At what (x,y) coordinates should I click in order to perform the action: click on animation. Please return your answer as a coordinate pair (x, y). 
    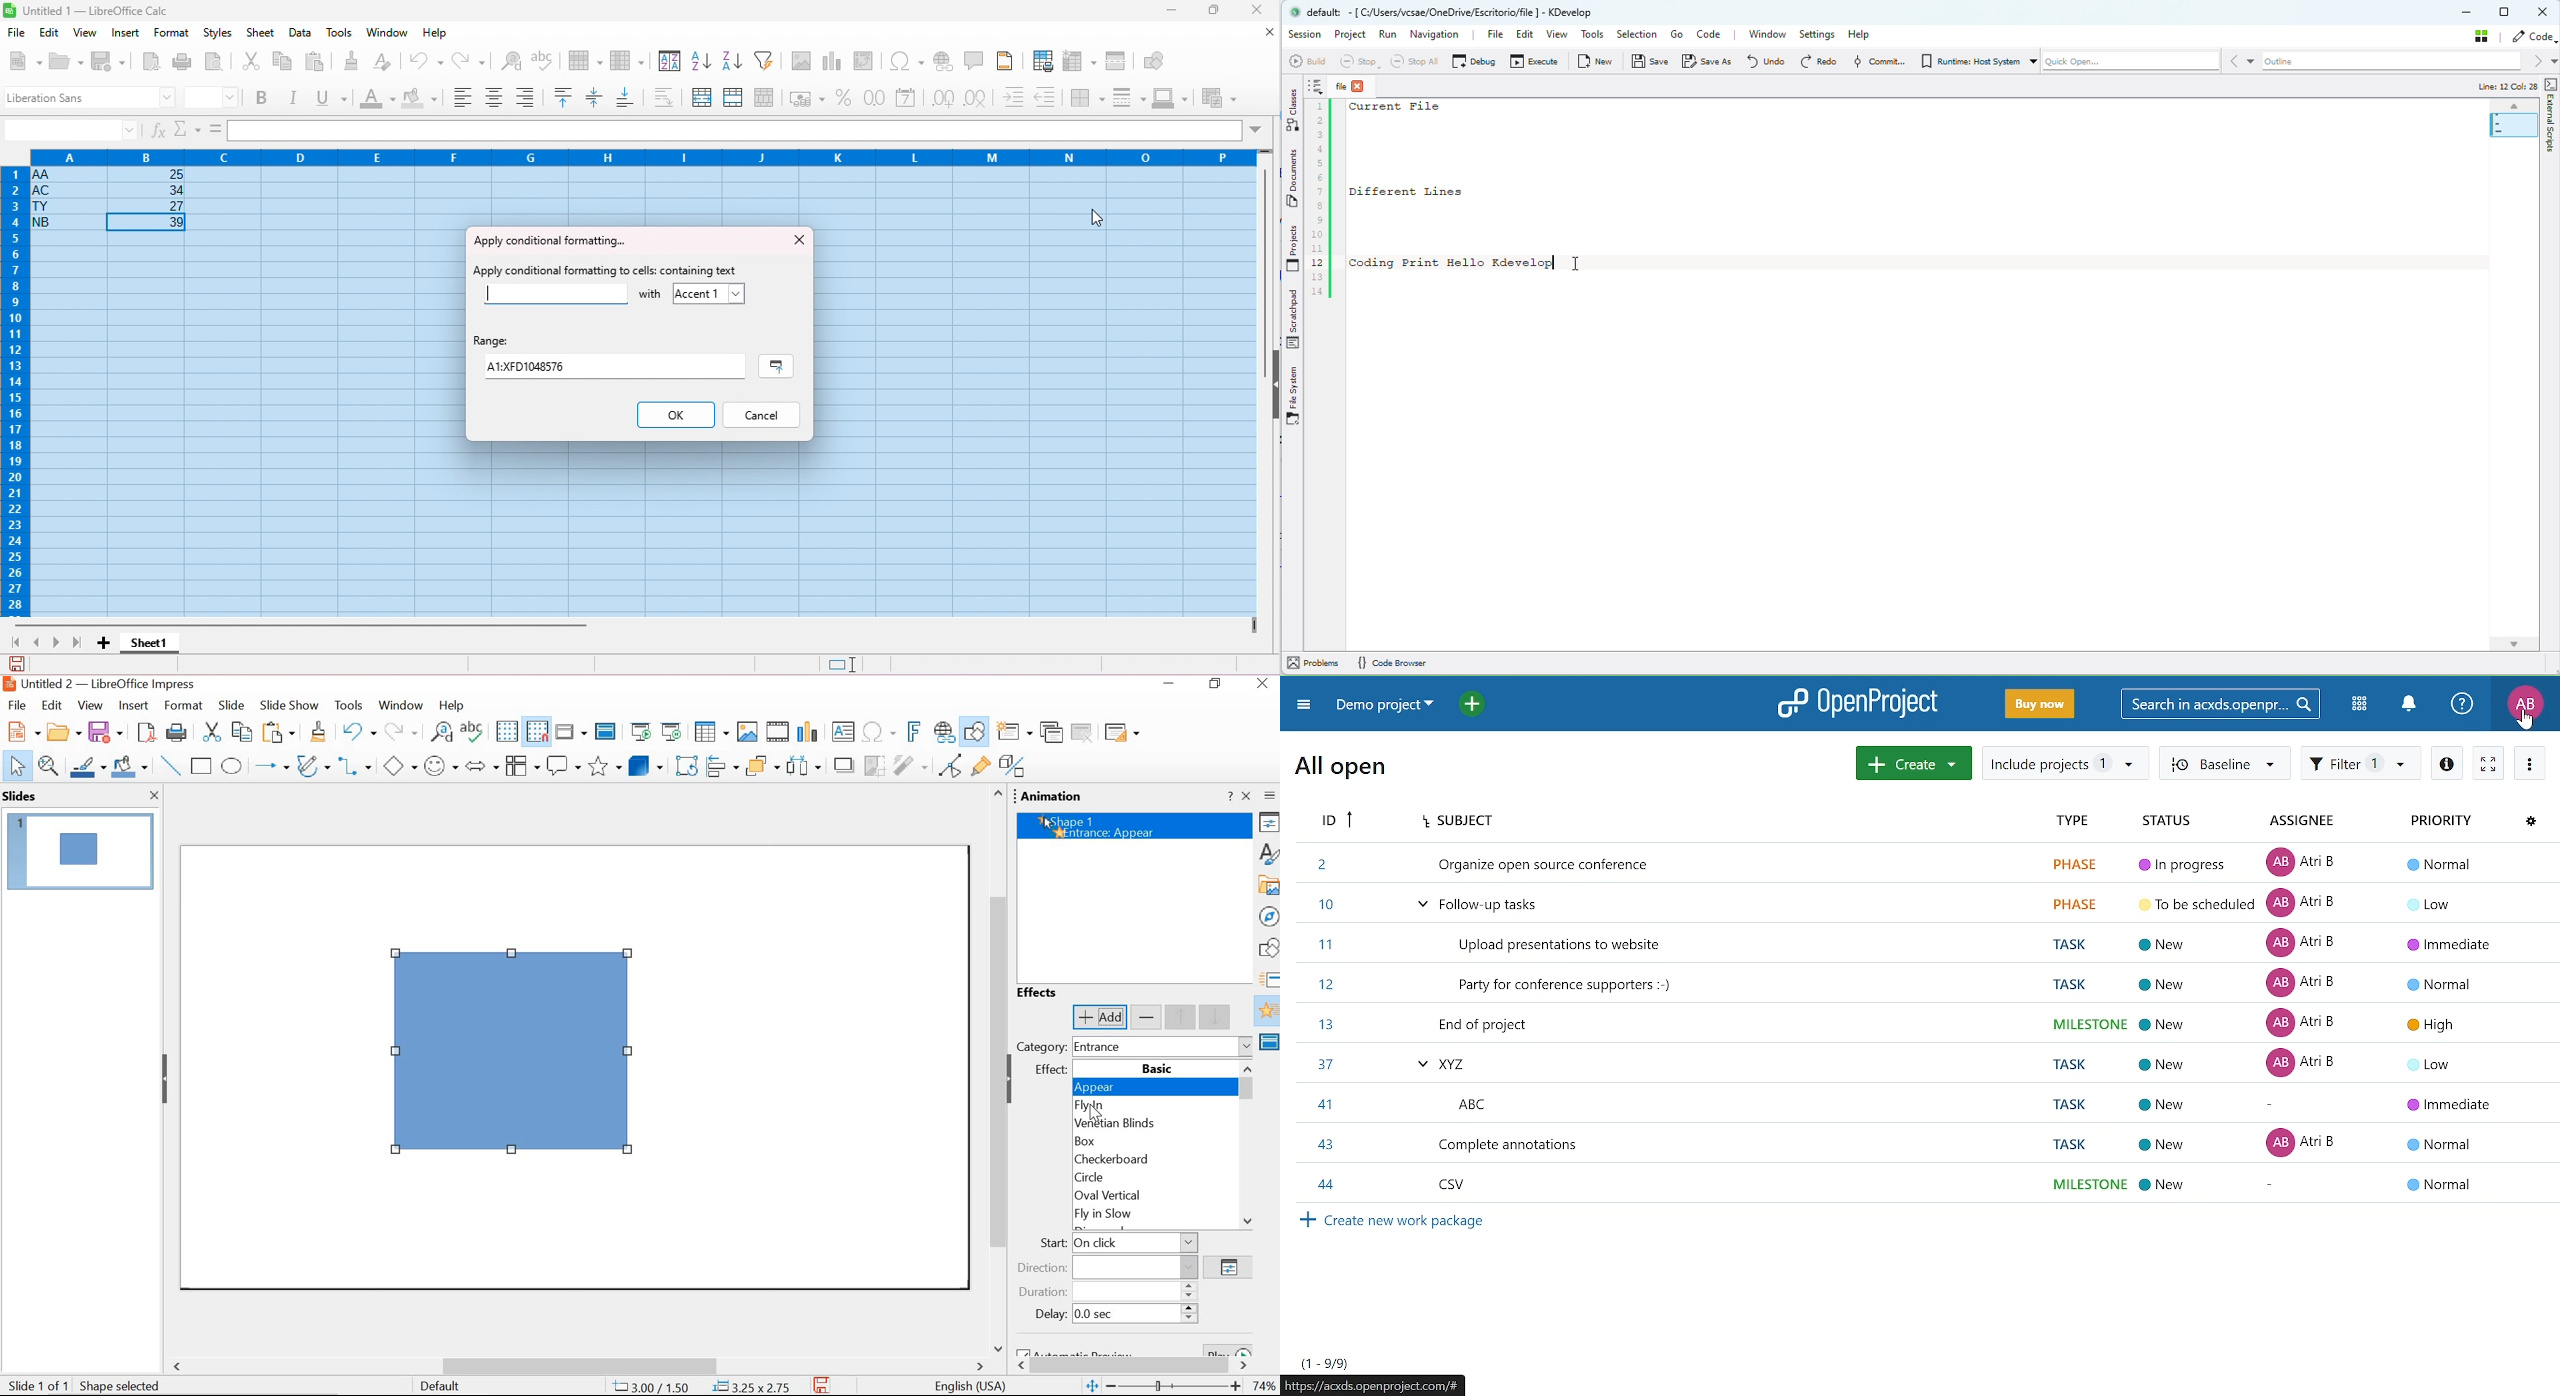
    Looking at the image, I should click on (1054, 796).